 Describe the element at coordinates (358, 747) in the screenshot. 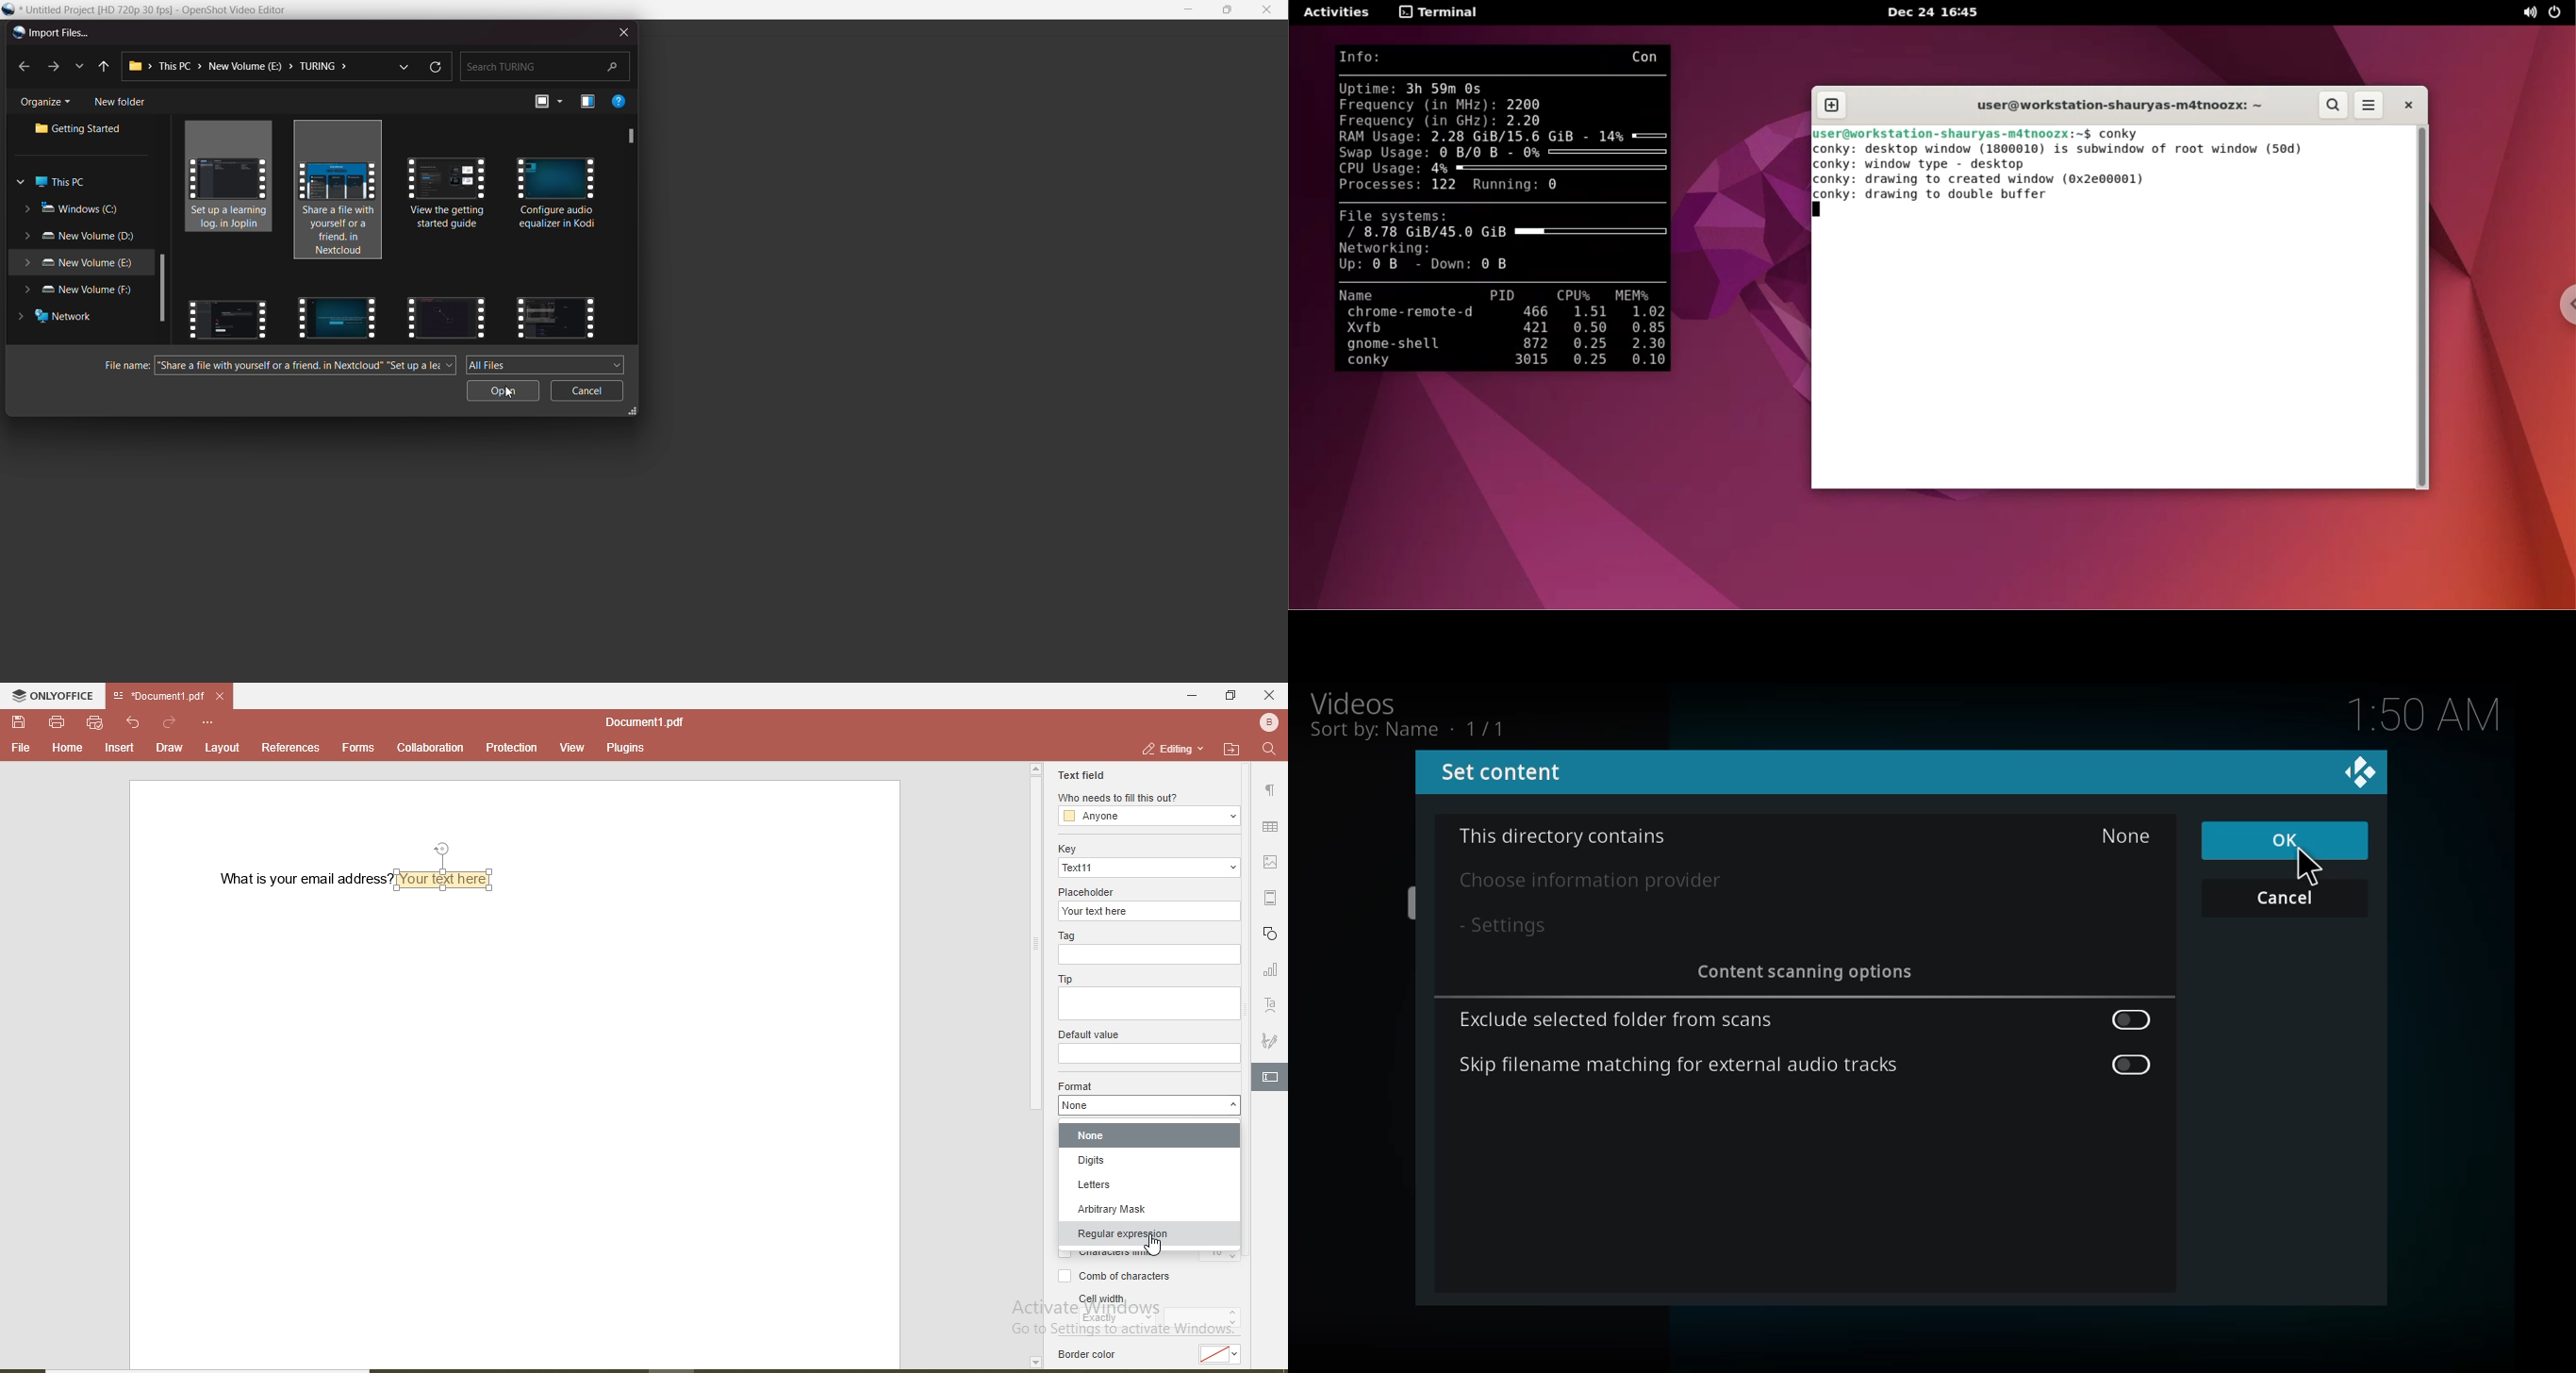

I see `forms` at that location.